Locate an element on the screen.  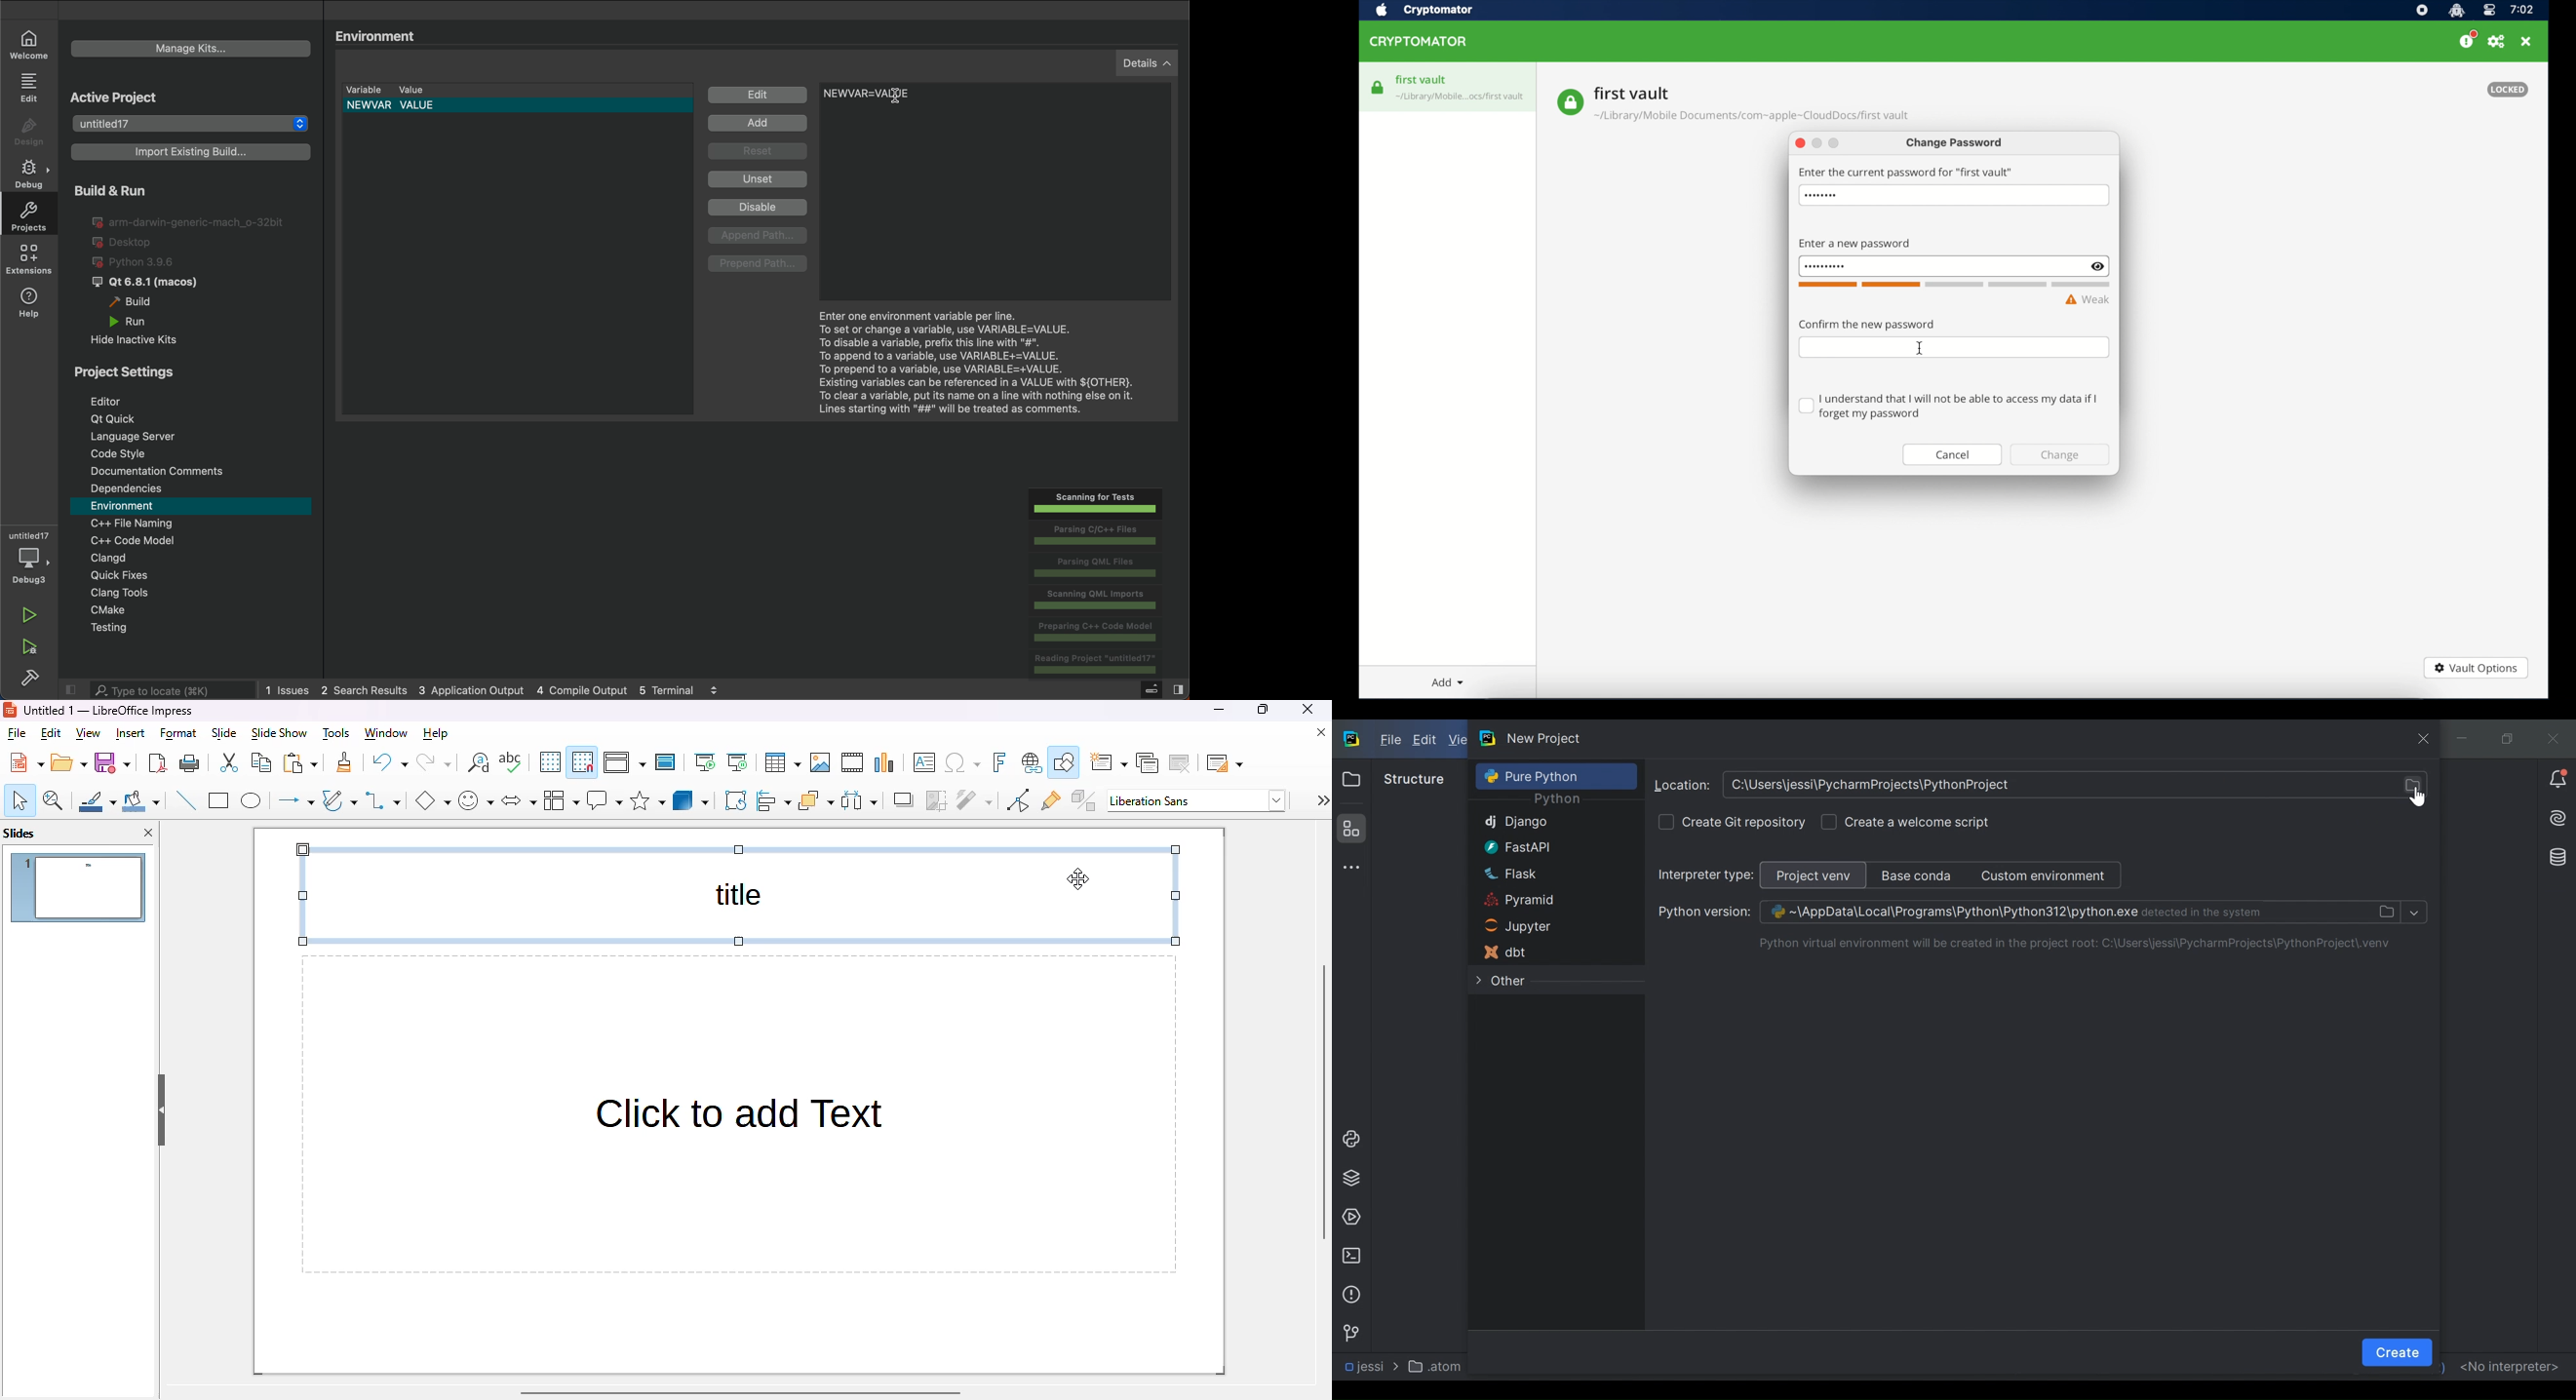
file naming is located at coordinates (193, 523).